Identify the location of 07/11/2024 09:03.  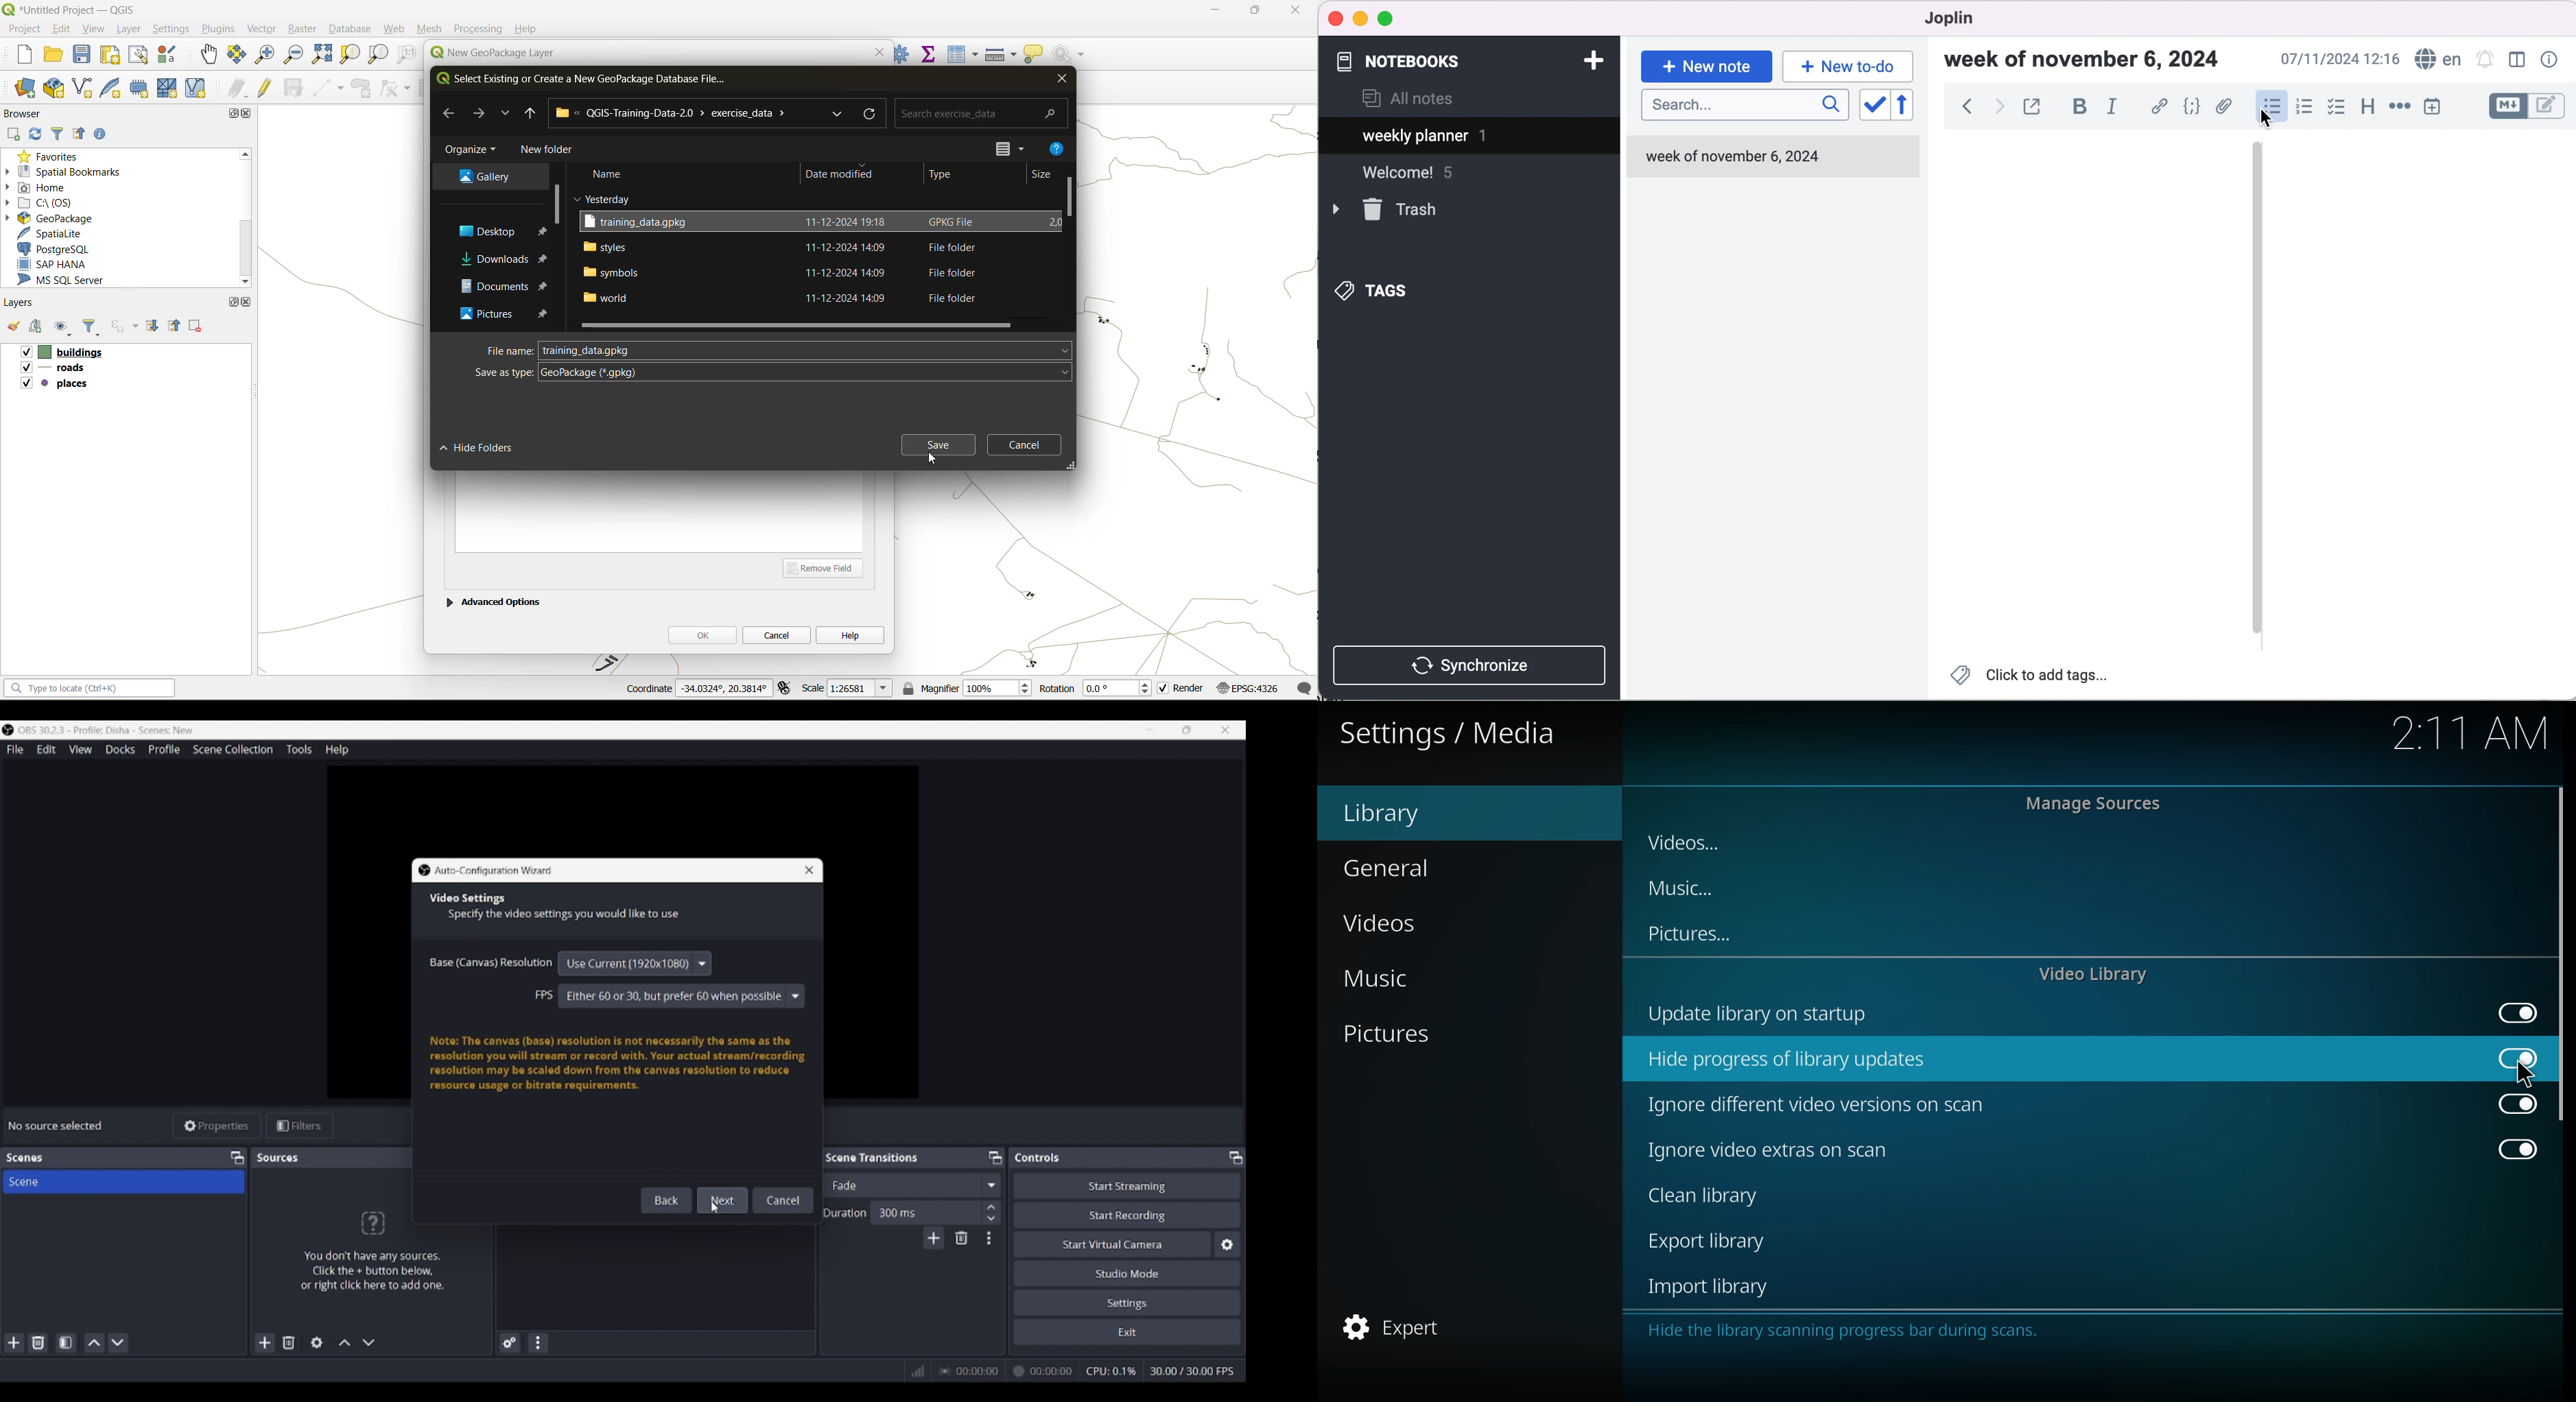
(2338, 59).